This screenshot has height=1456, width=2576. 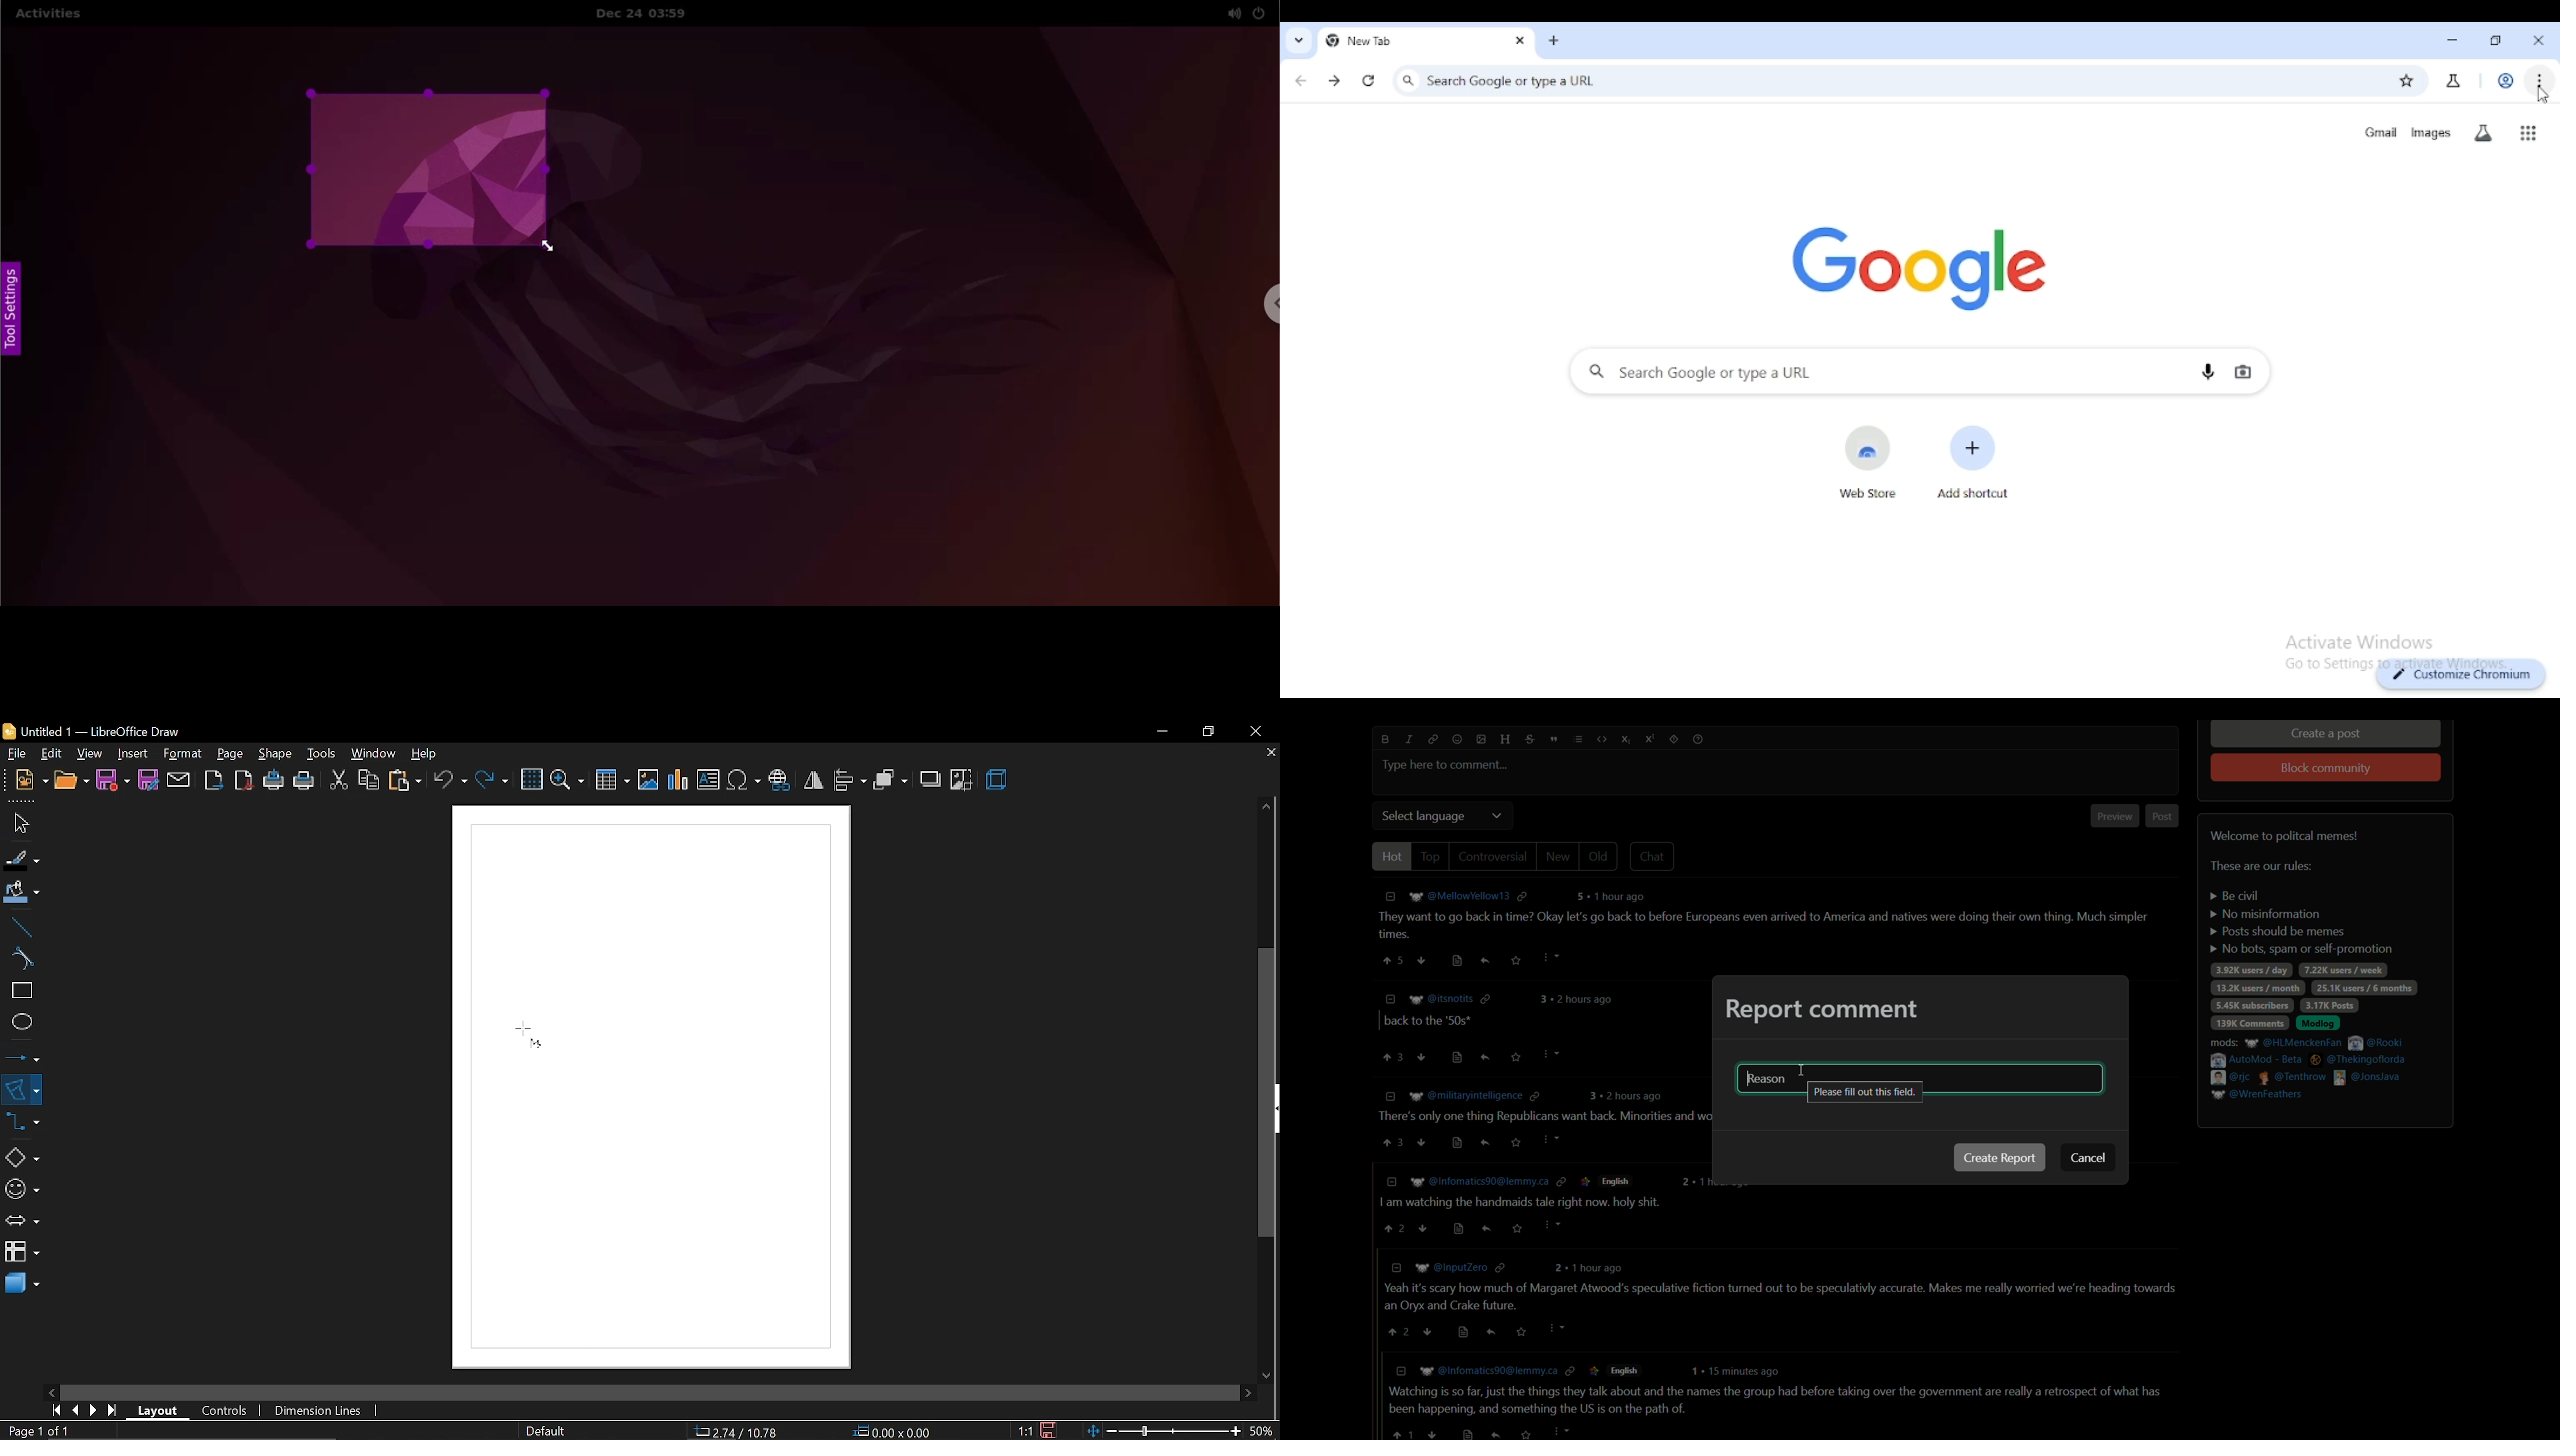 What do you see at coordinates (148, 781) in the screenshot?
I see `save as` at bounding box center [148, 781].